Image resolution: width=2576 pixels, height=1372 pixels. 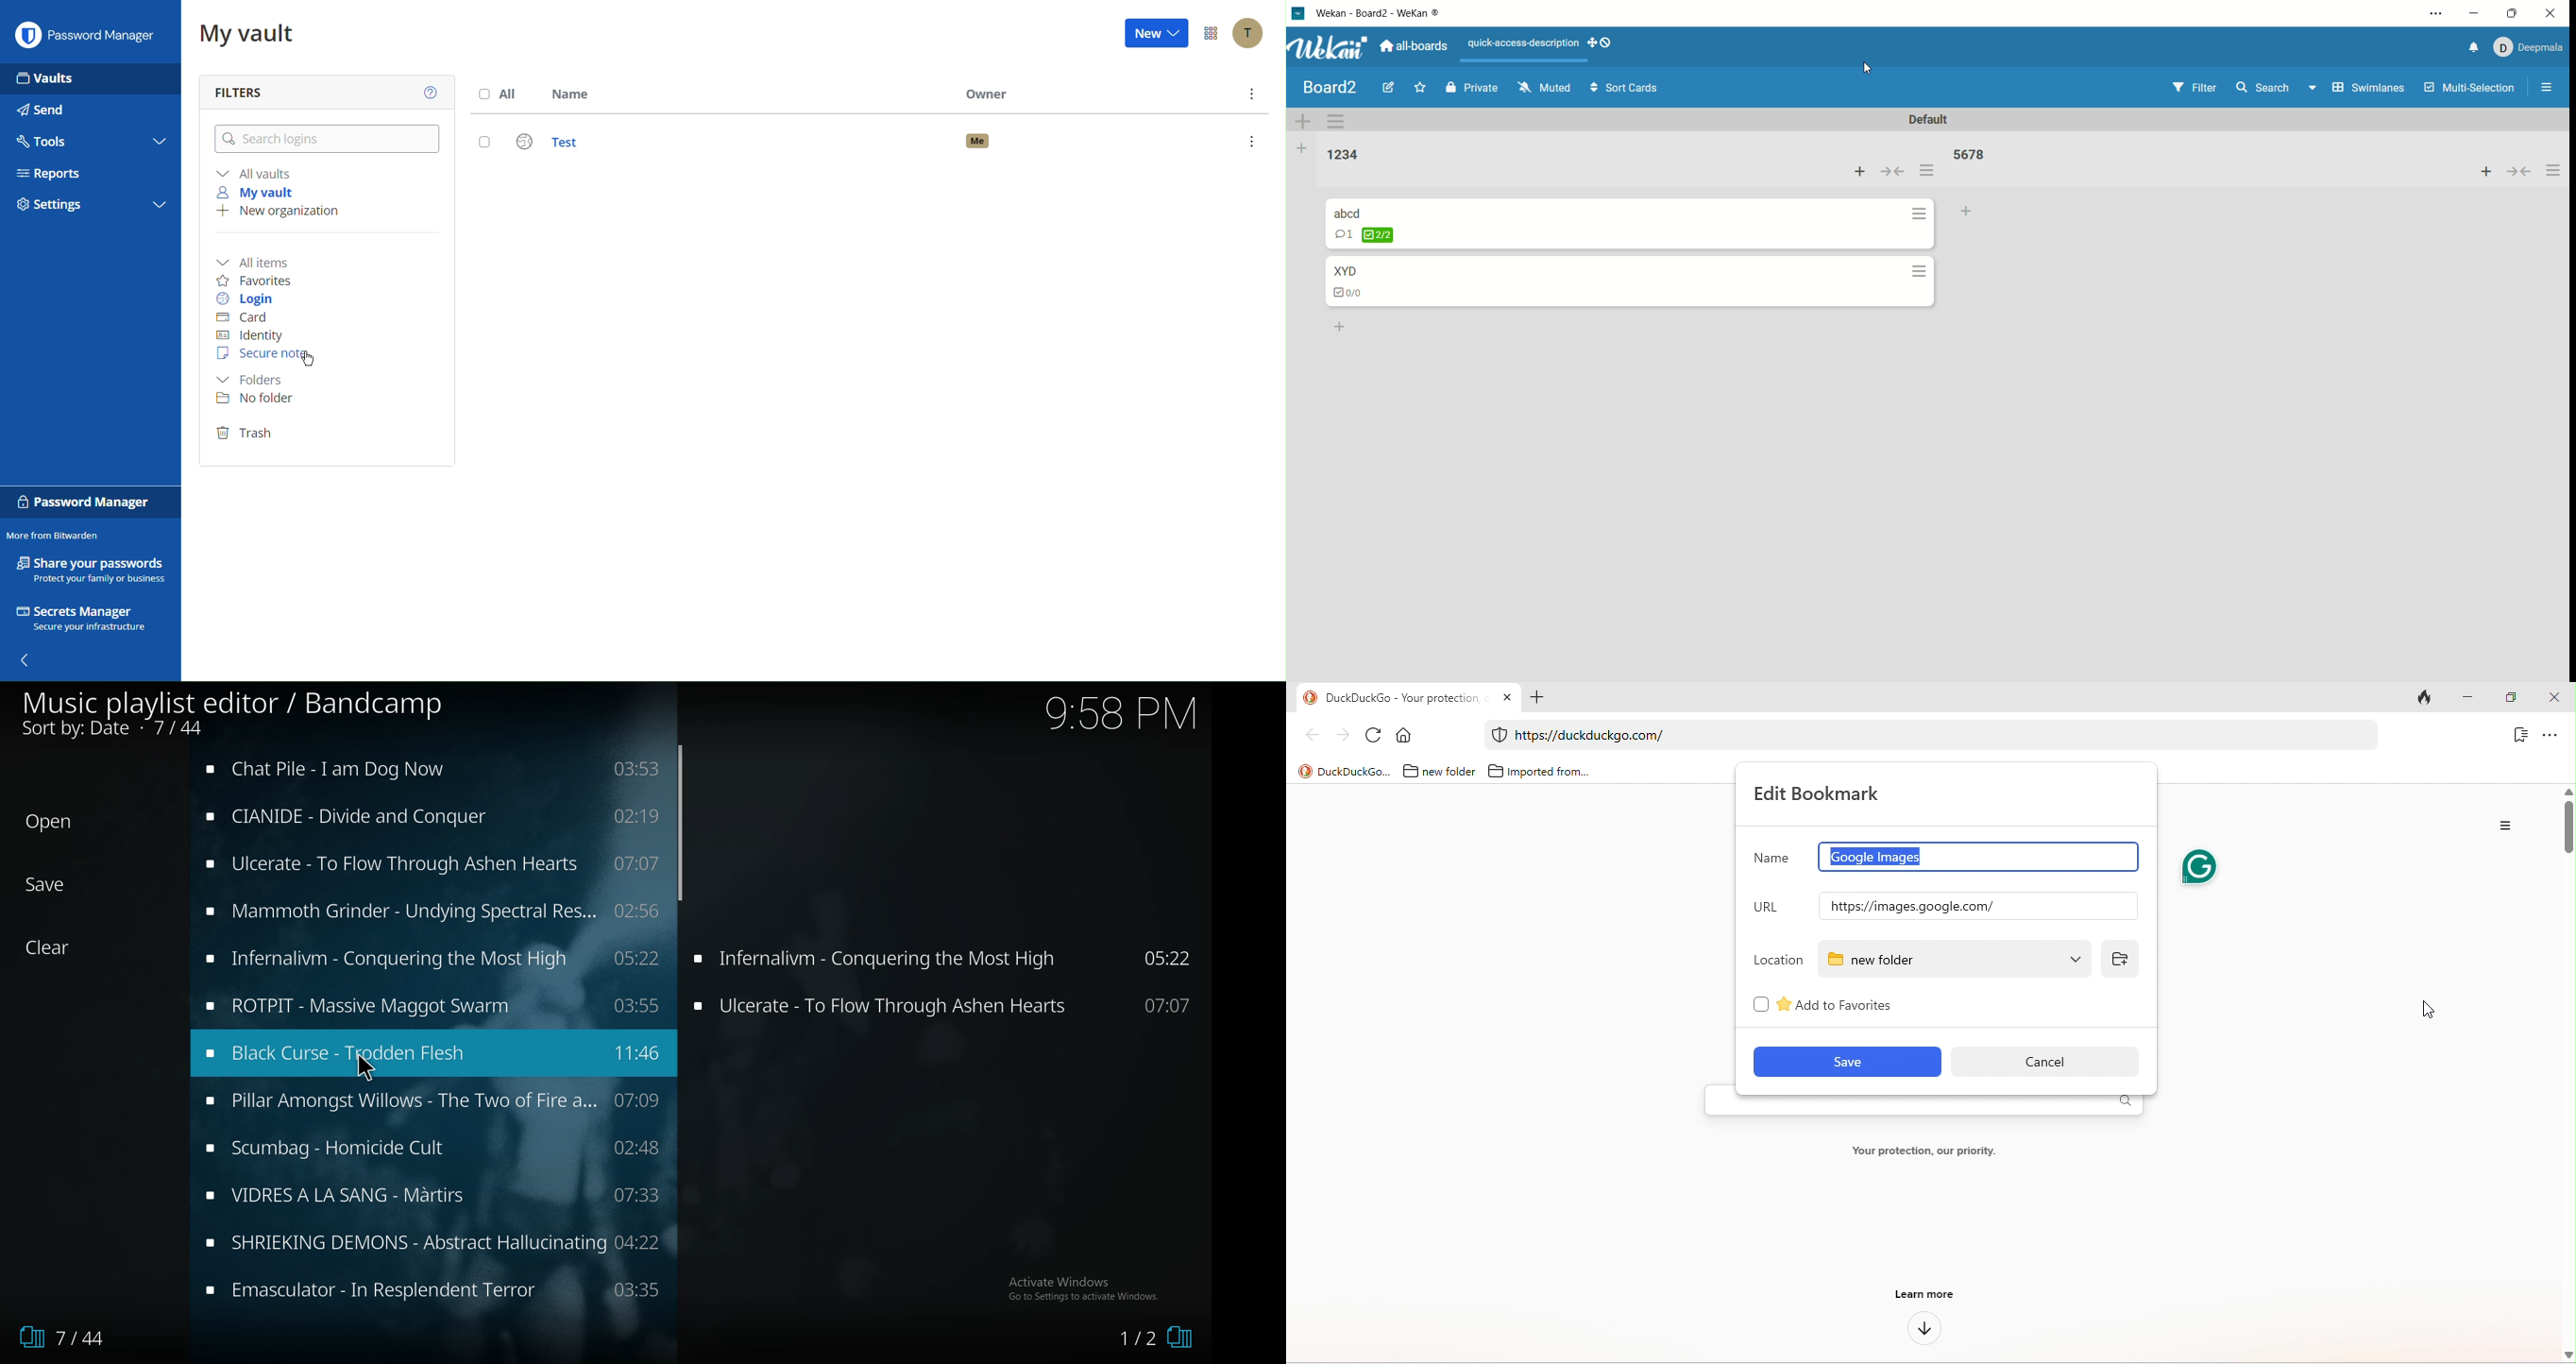 I want to click on No folder, so click(x=253, y=400).